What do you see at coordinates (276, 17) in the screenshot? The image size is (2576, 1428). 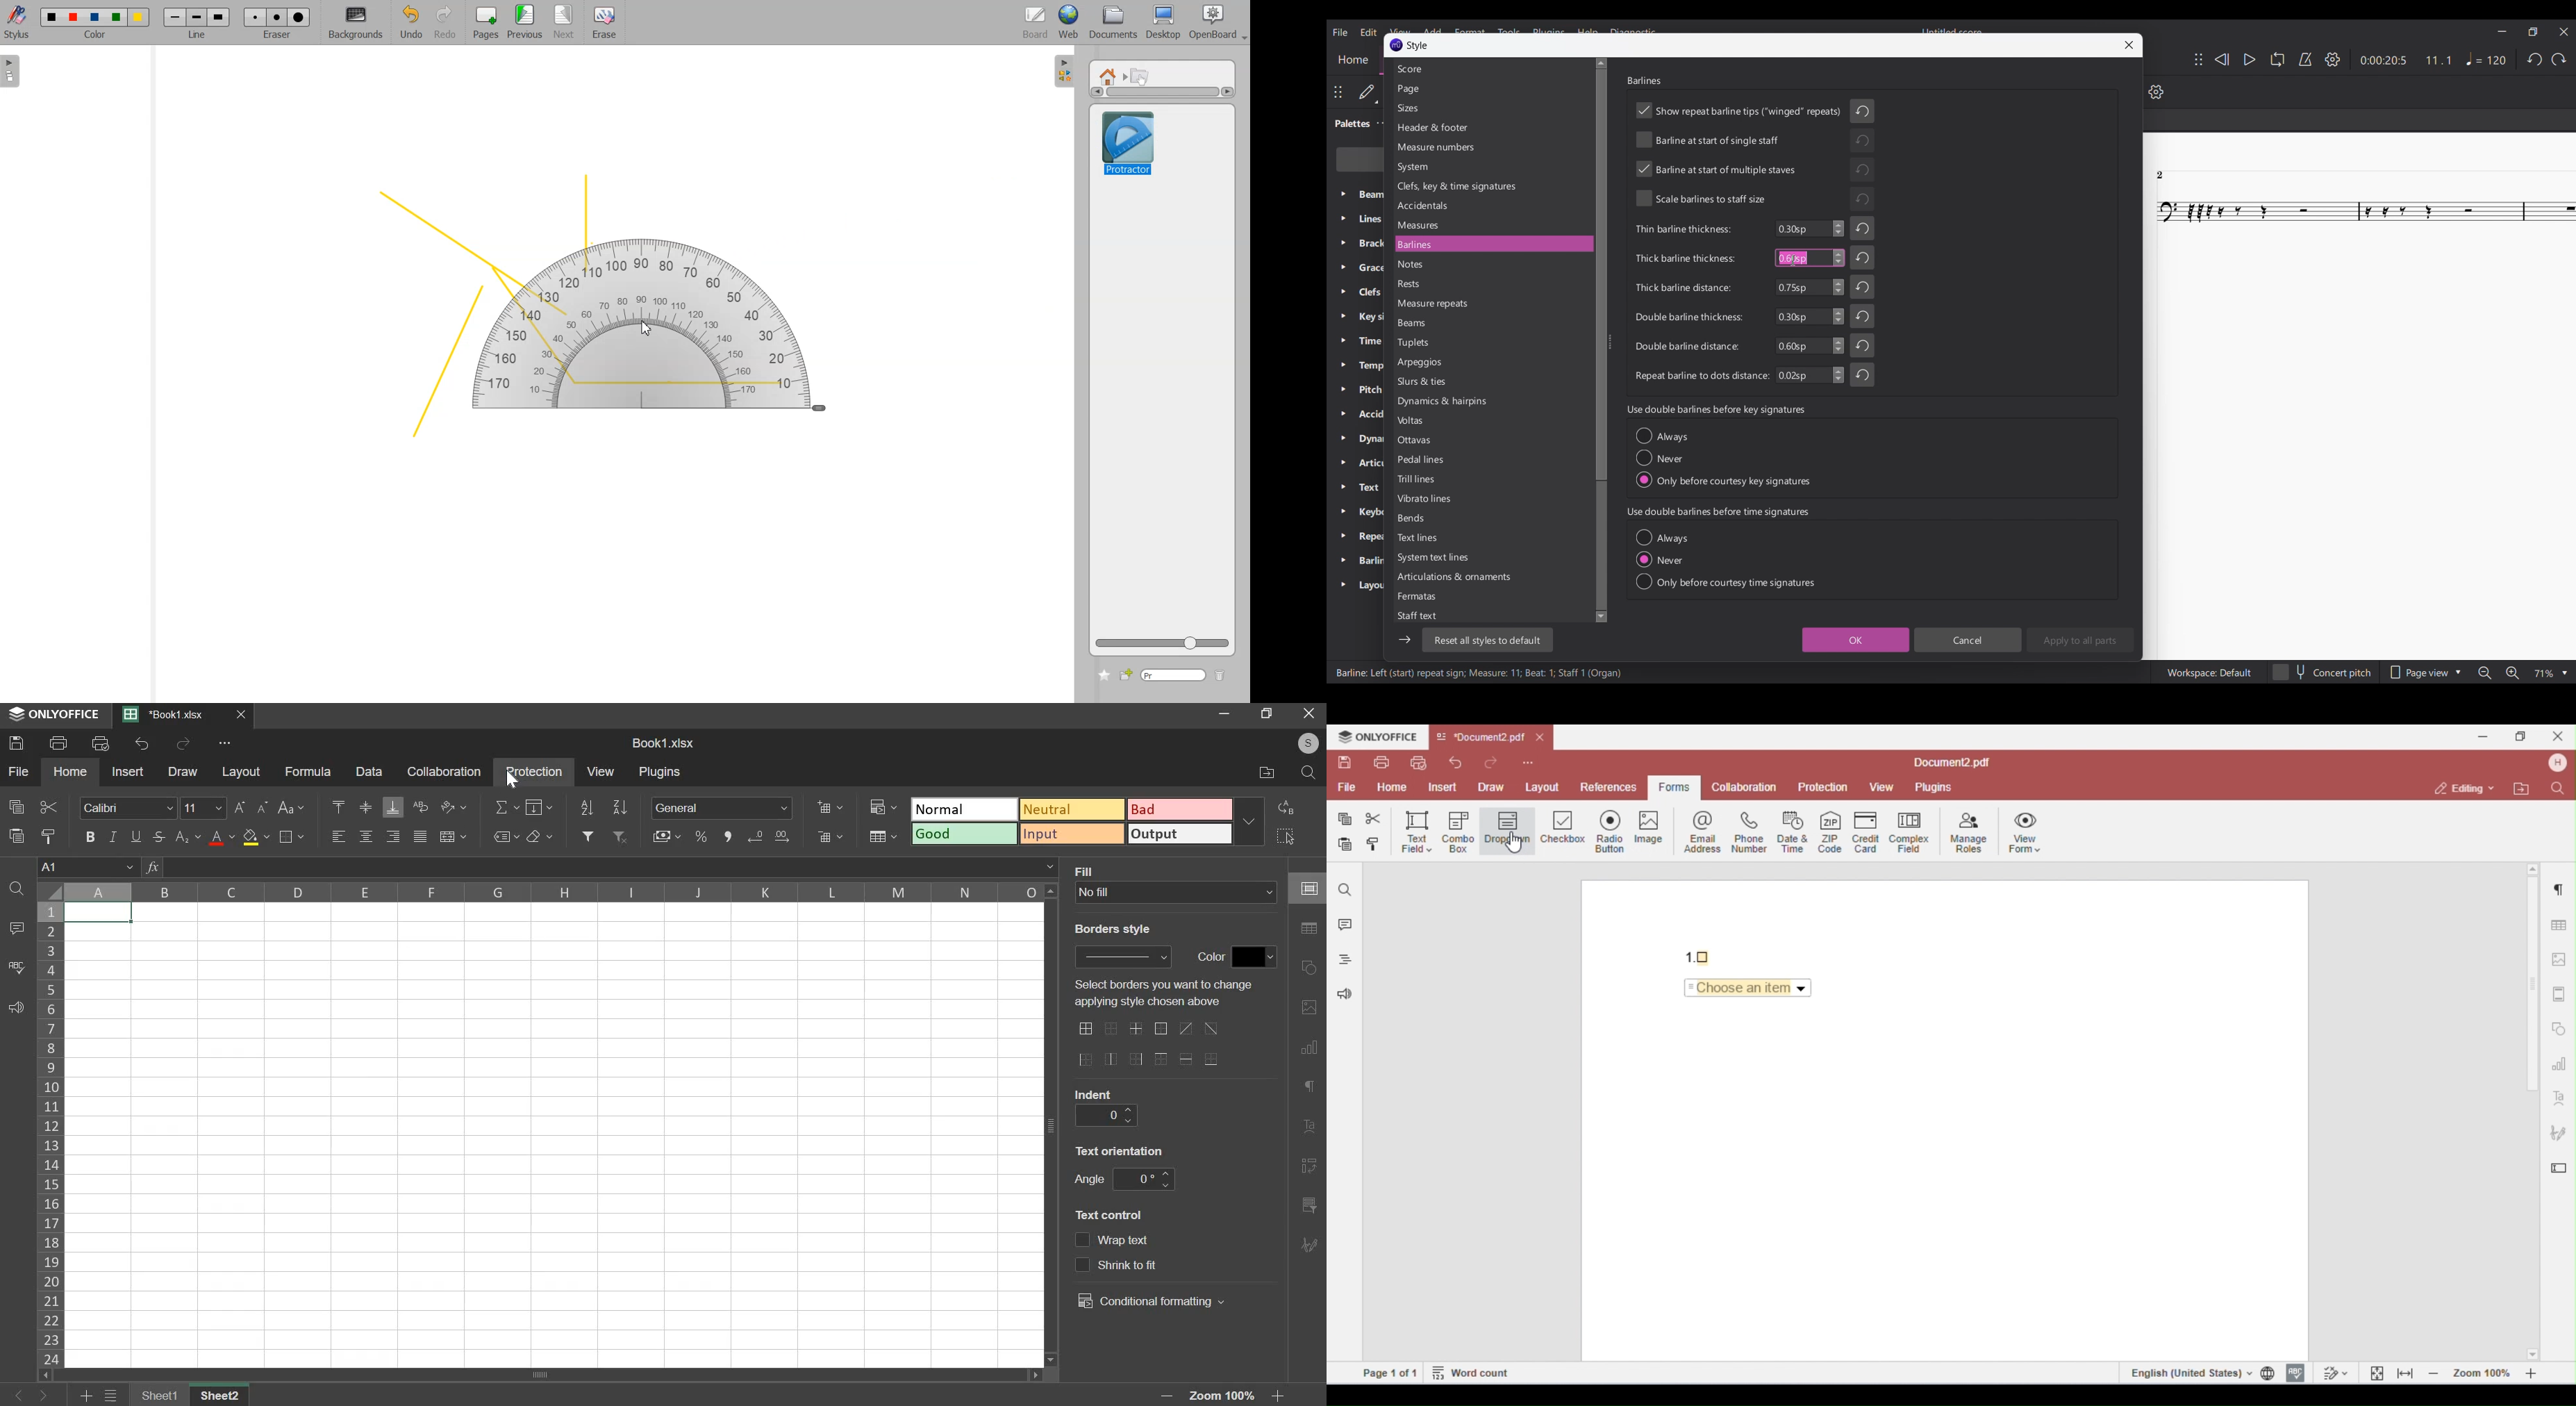 I see `Erase` at bounding box center [276, 17].